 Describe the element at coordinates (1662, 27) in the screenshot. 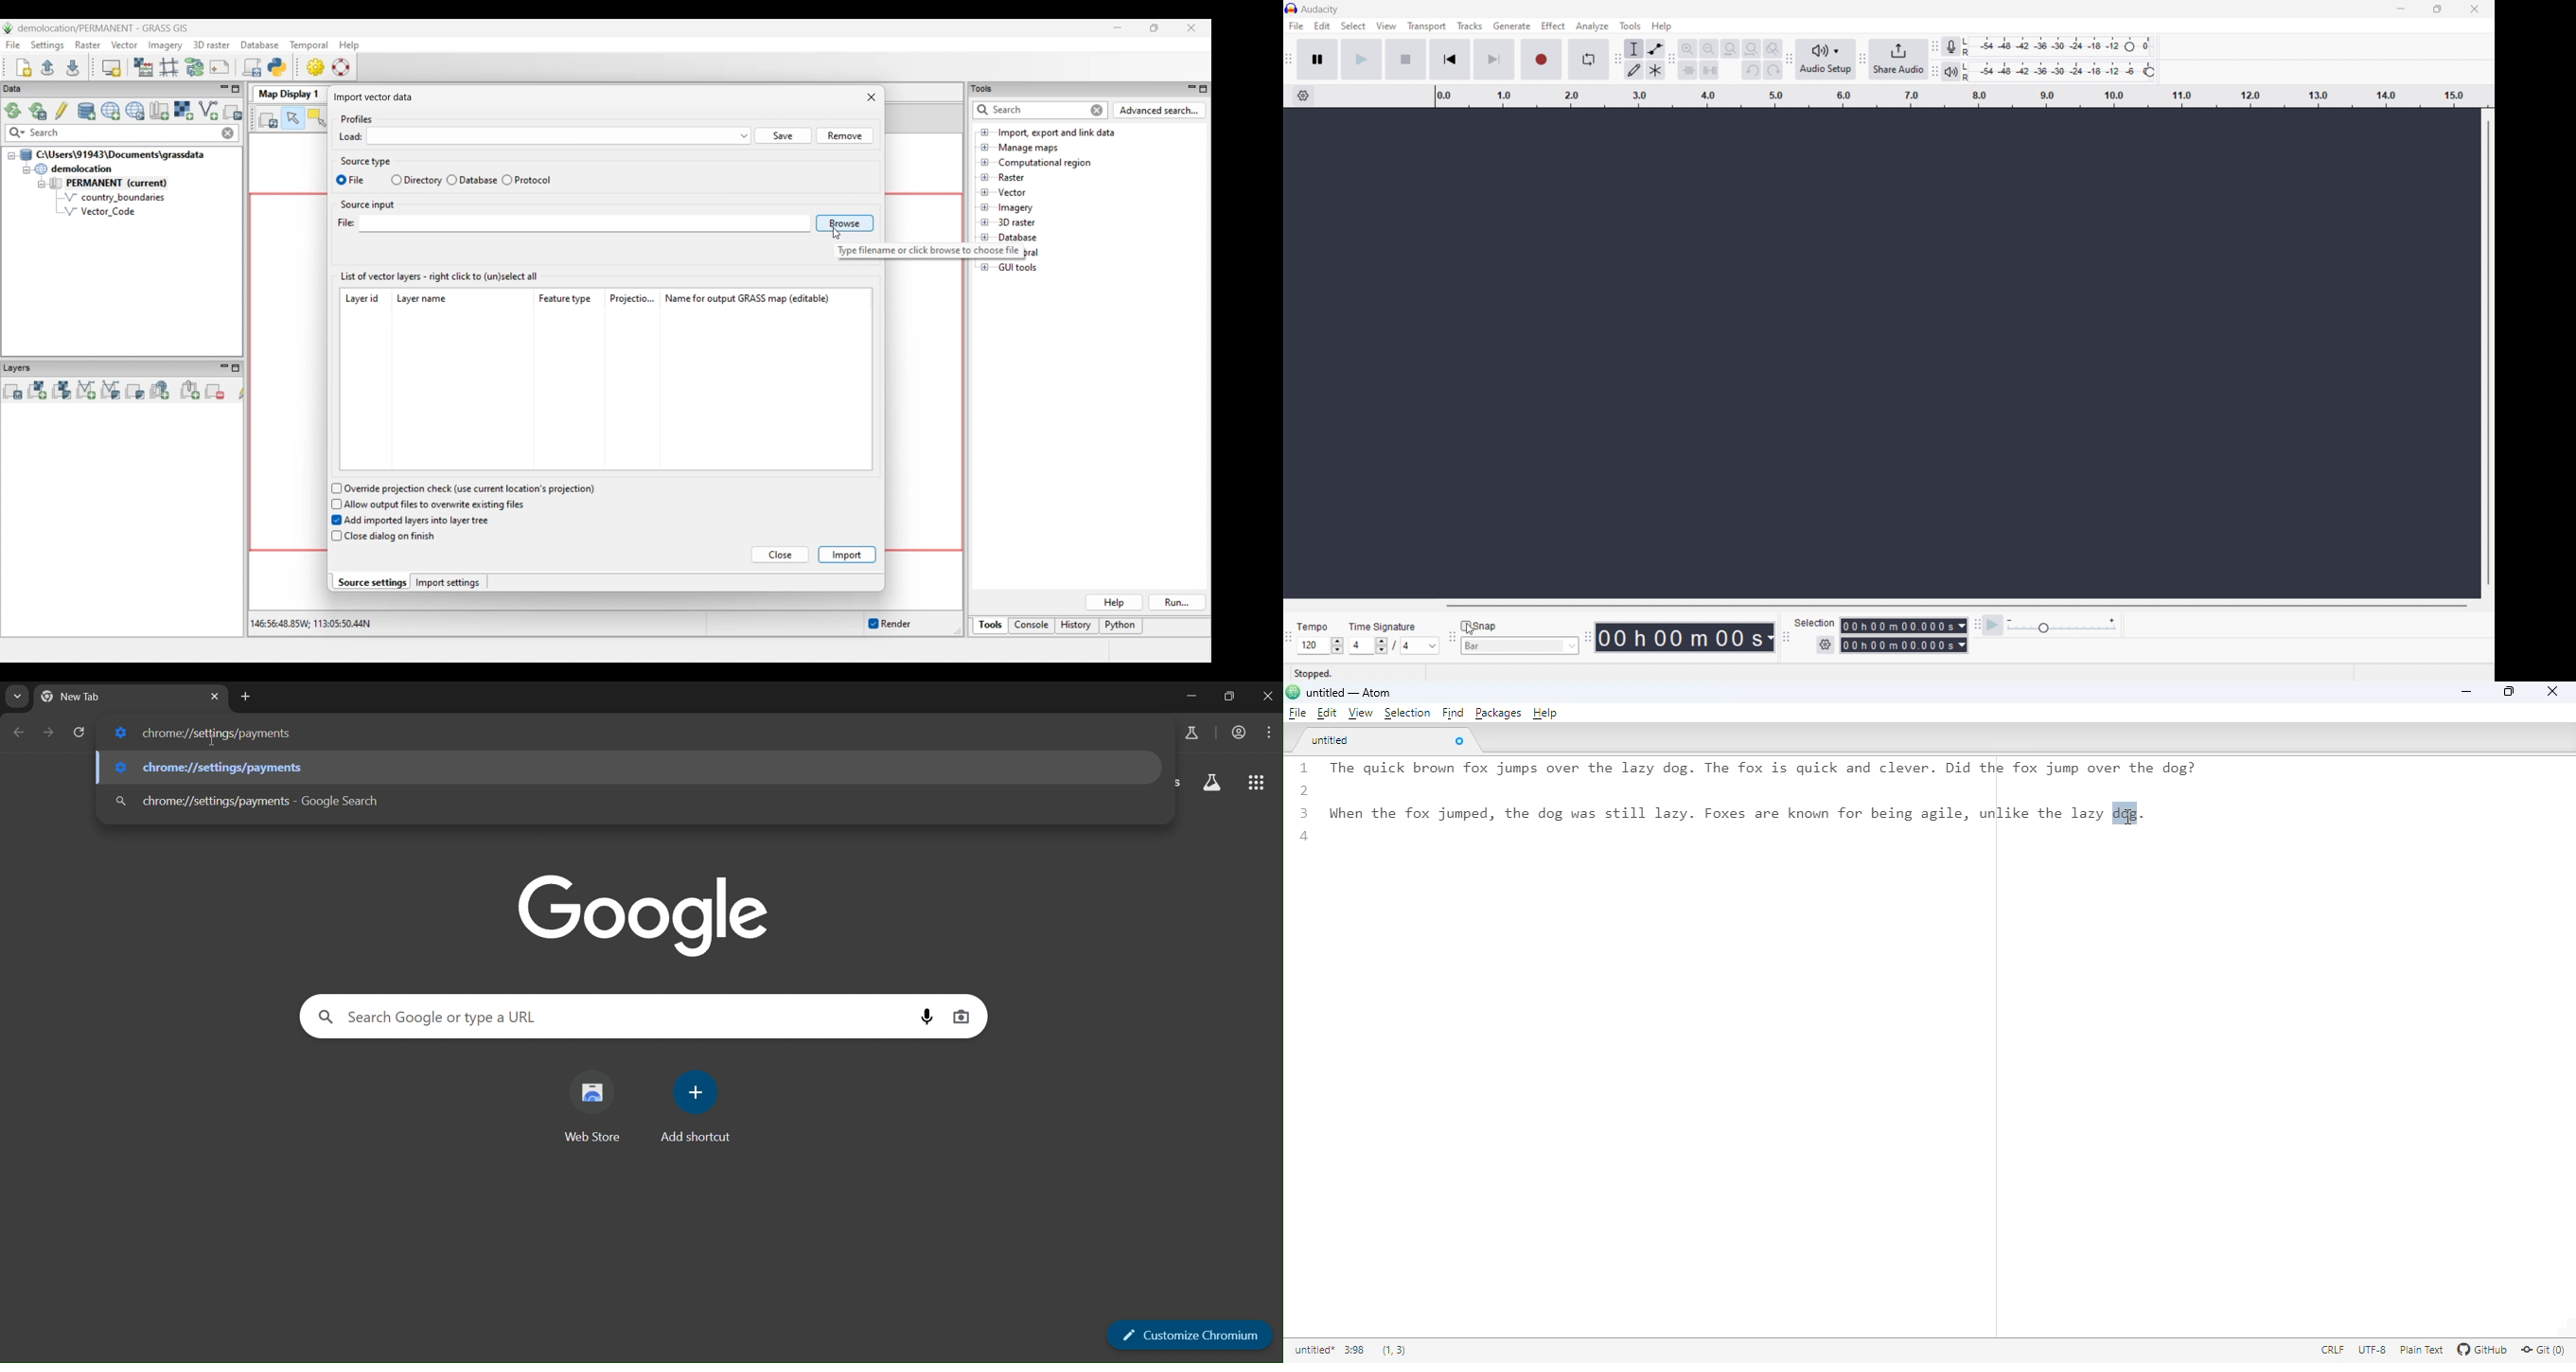

I see `help` at that location.